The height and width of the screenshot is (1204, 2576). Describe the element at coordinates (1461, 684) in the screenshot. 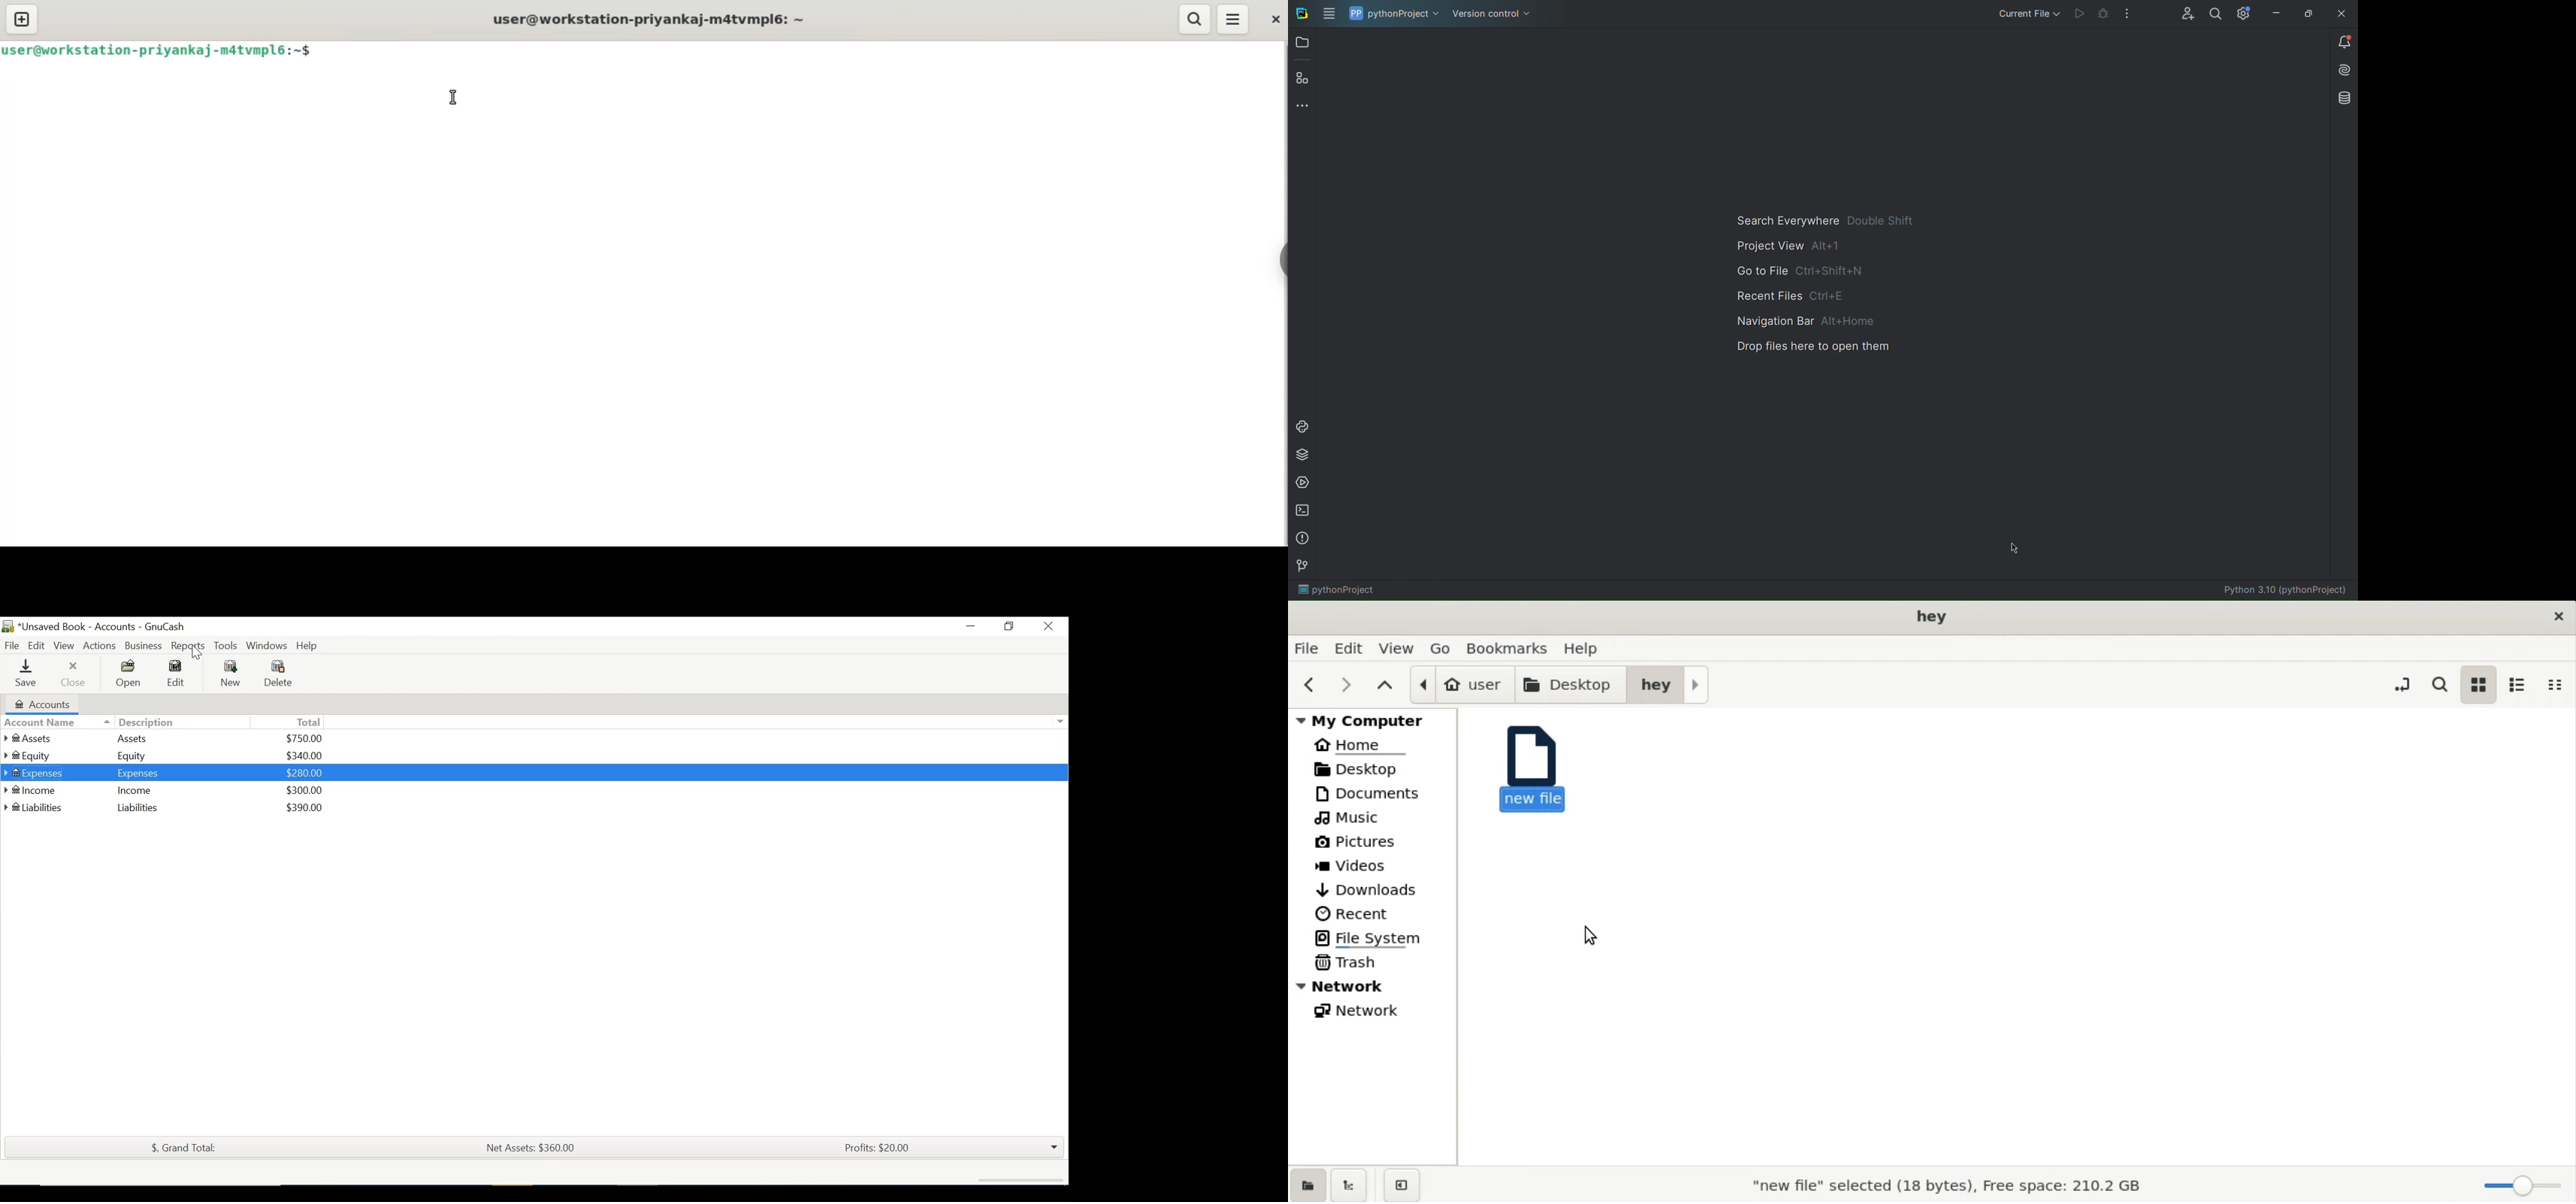

I see `user` at that location.